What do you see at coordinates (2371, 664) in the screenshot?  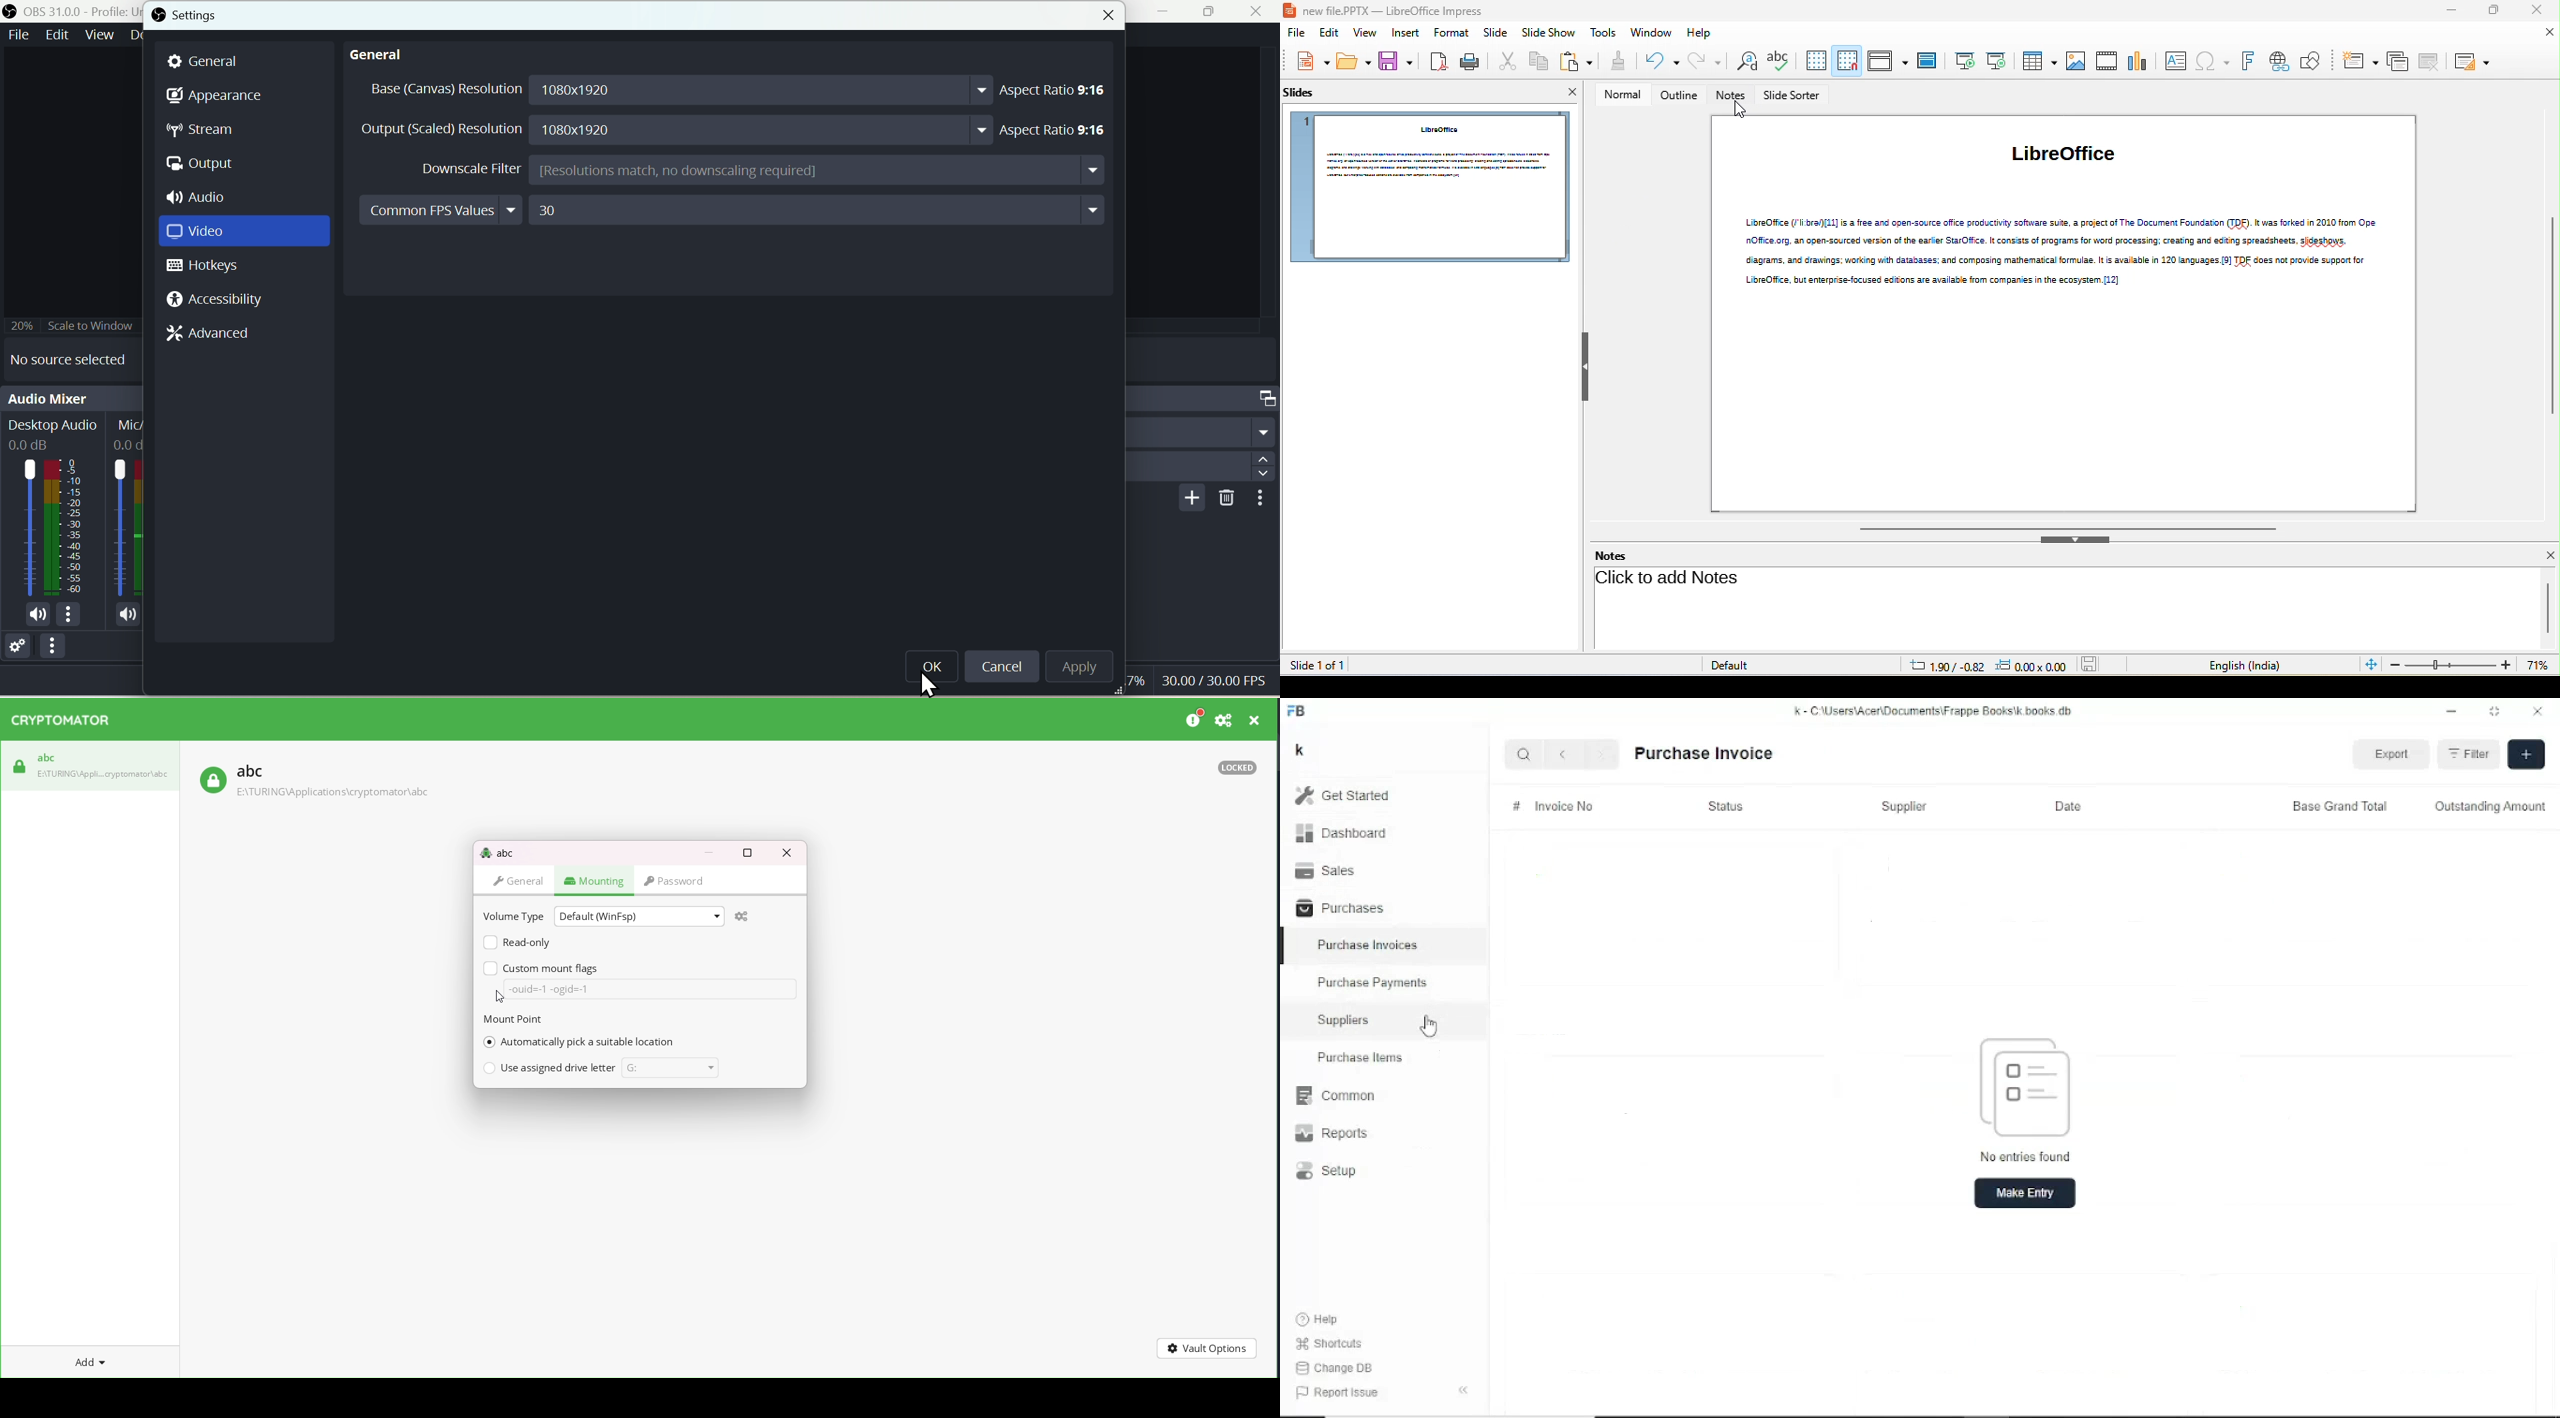 I see `fit slide to current window` at bounding box center [2371, 664].